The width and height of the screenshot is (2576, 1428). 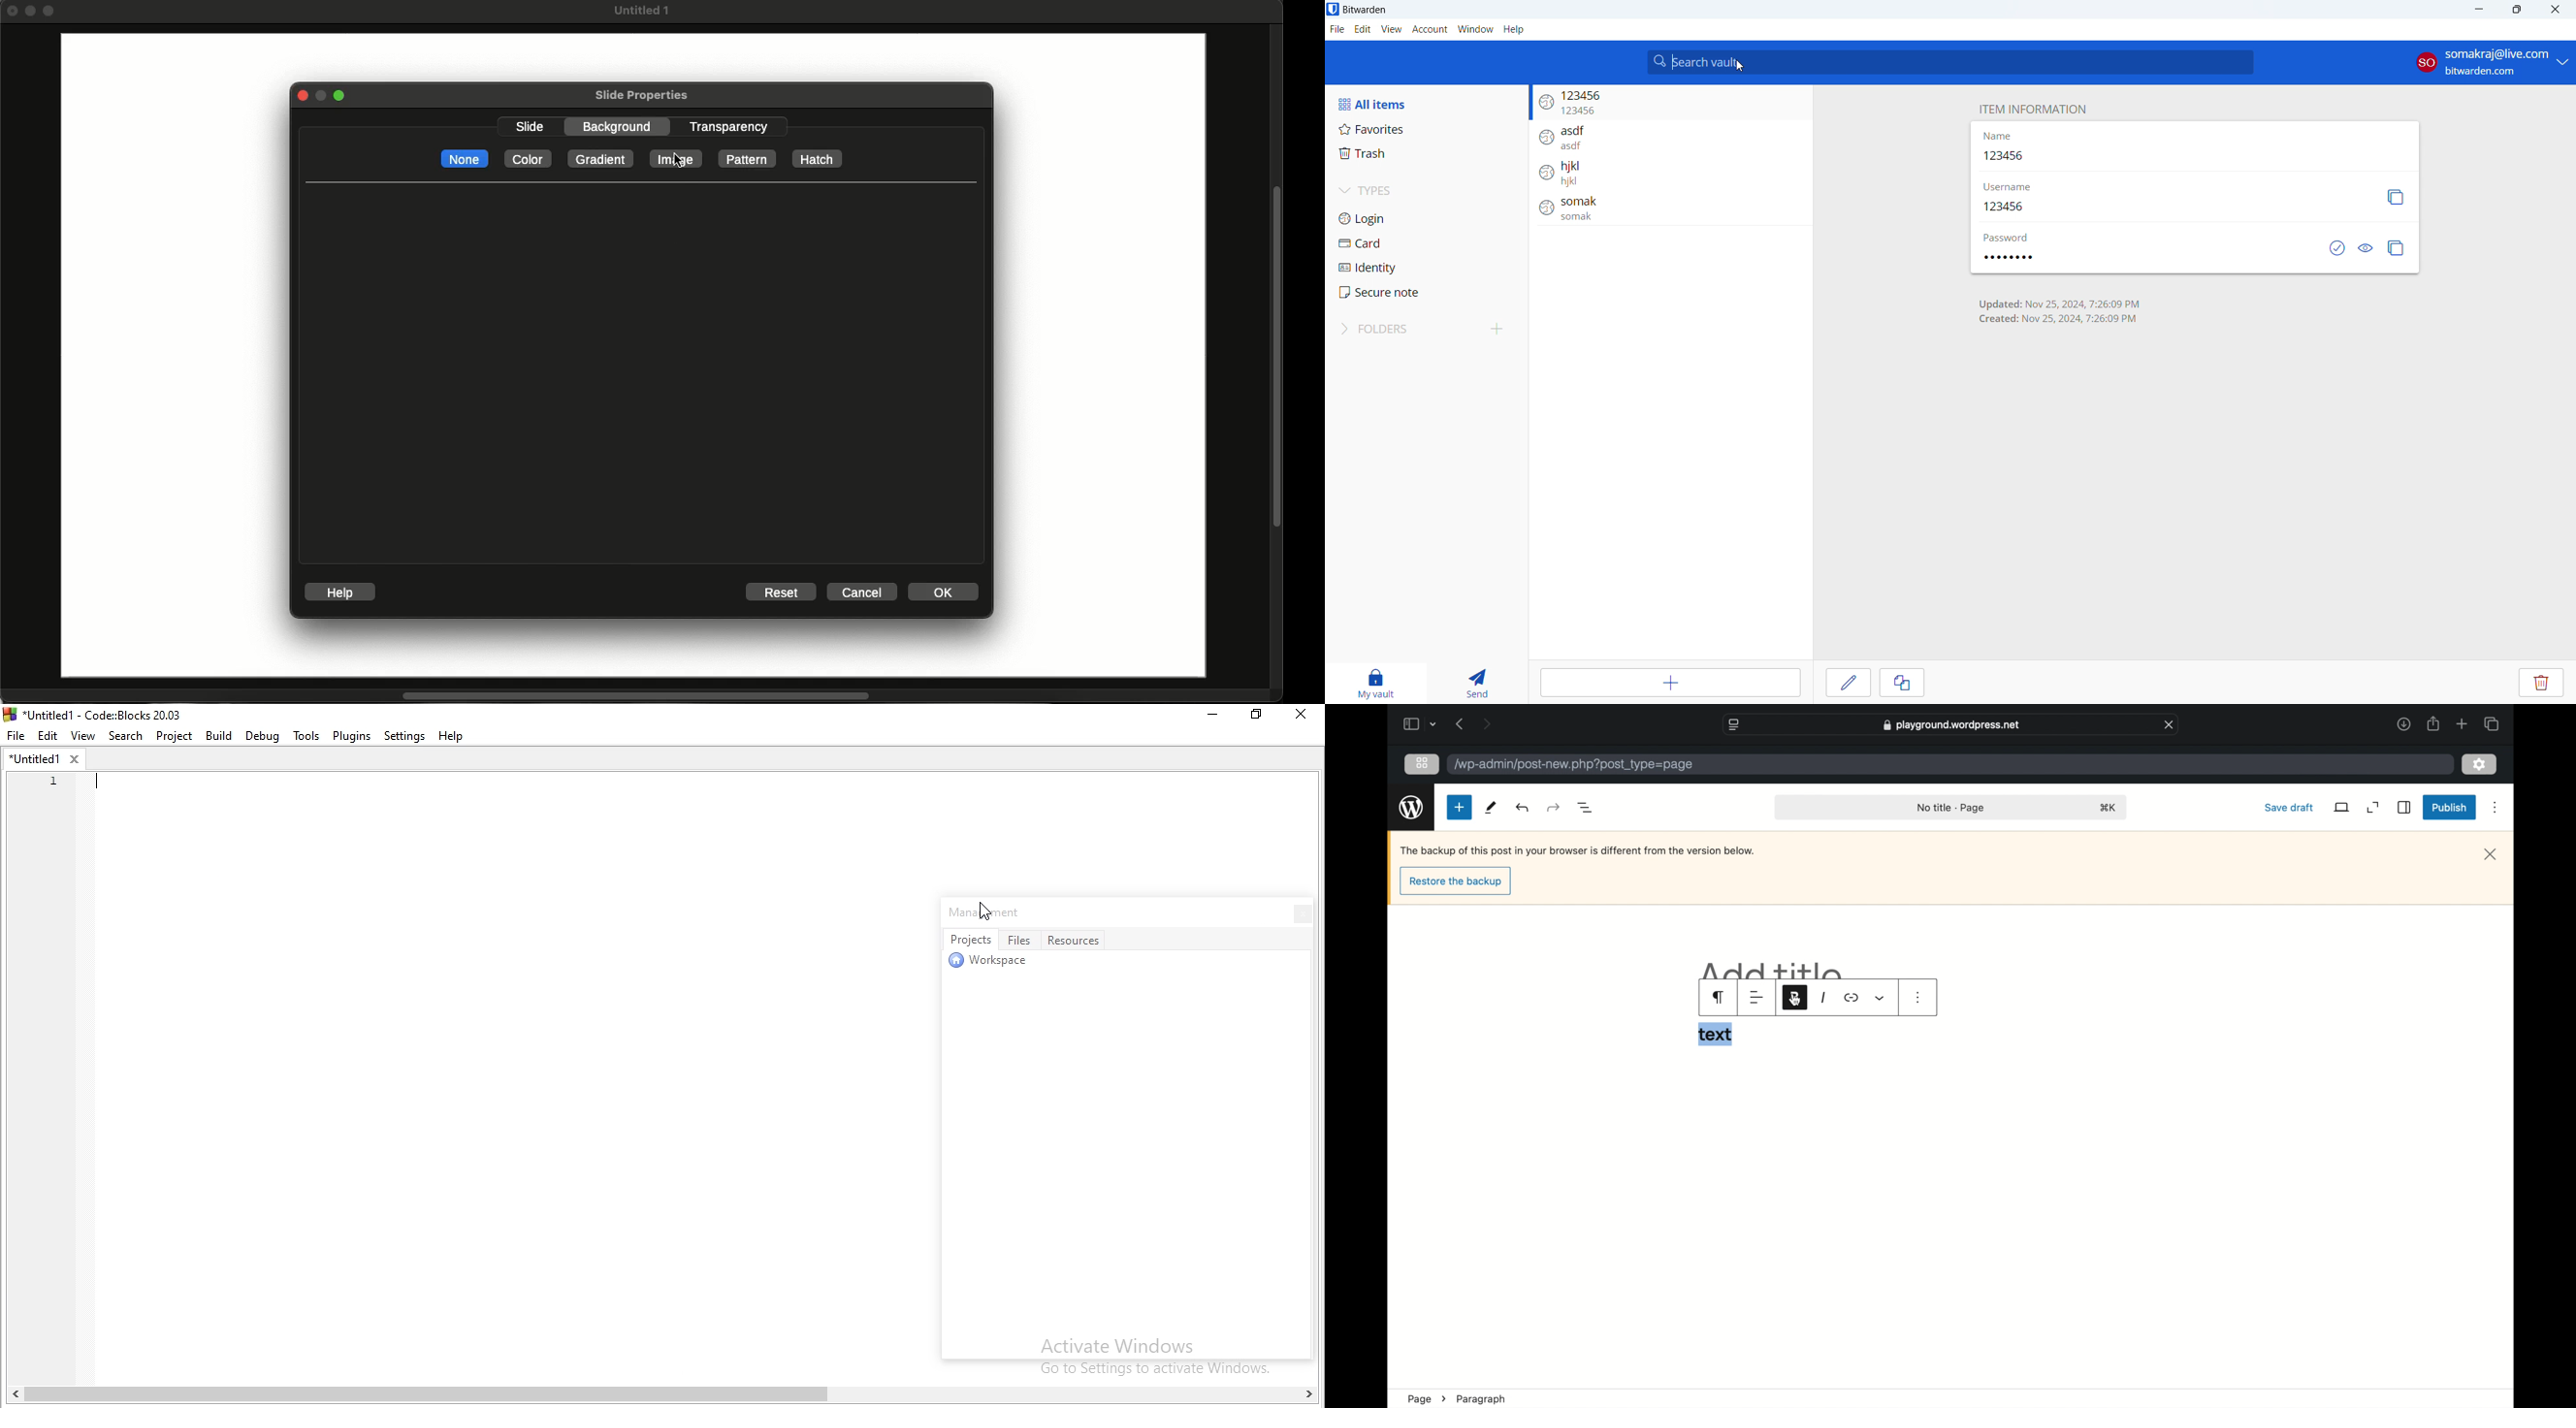 I want to click on add folder, so click(x=1499, y=329).